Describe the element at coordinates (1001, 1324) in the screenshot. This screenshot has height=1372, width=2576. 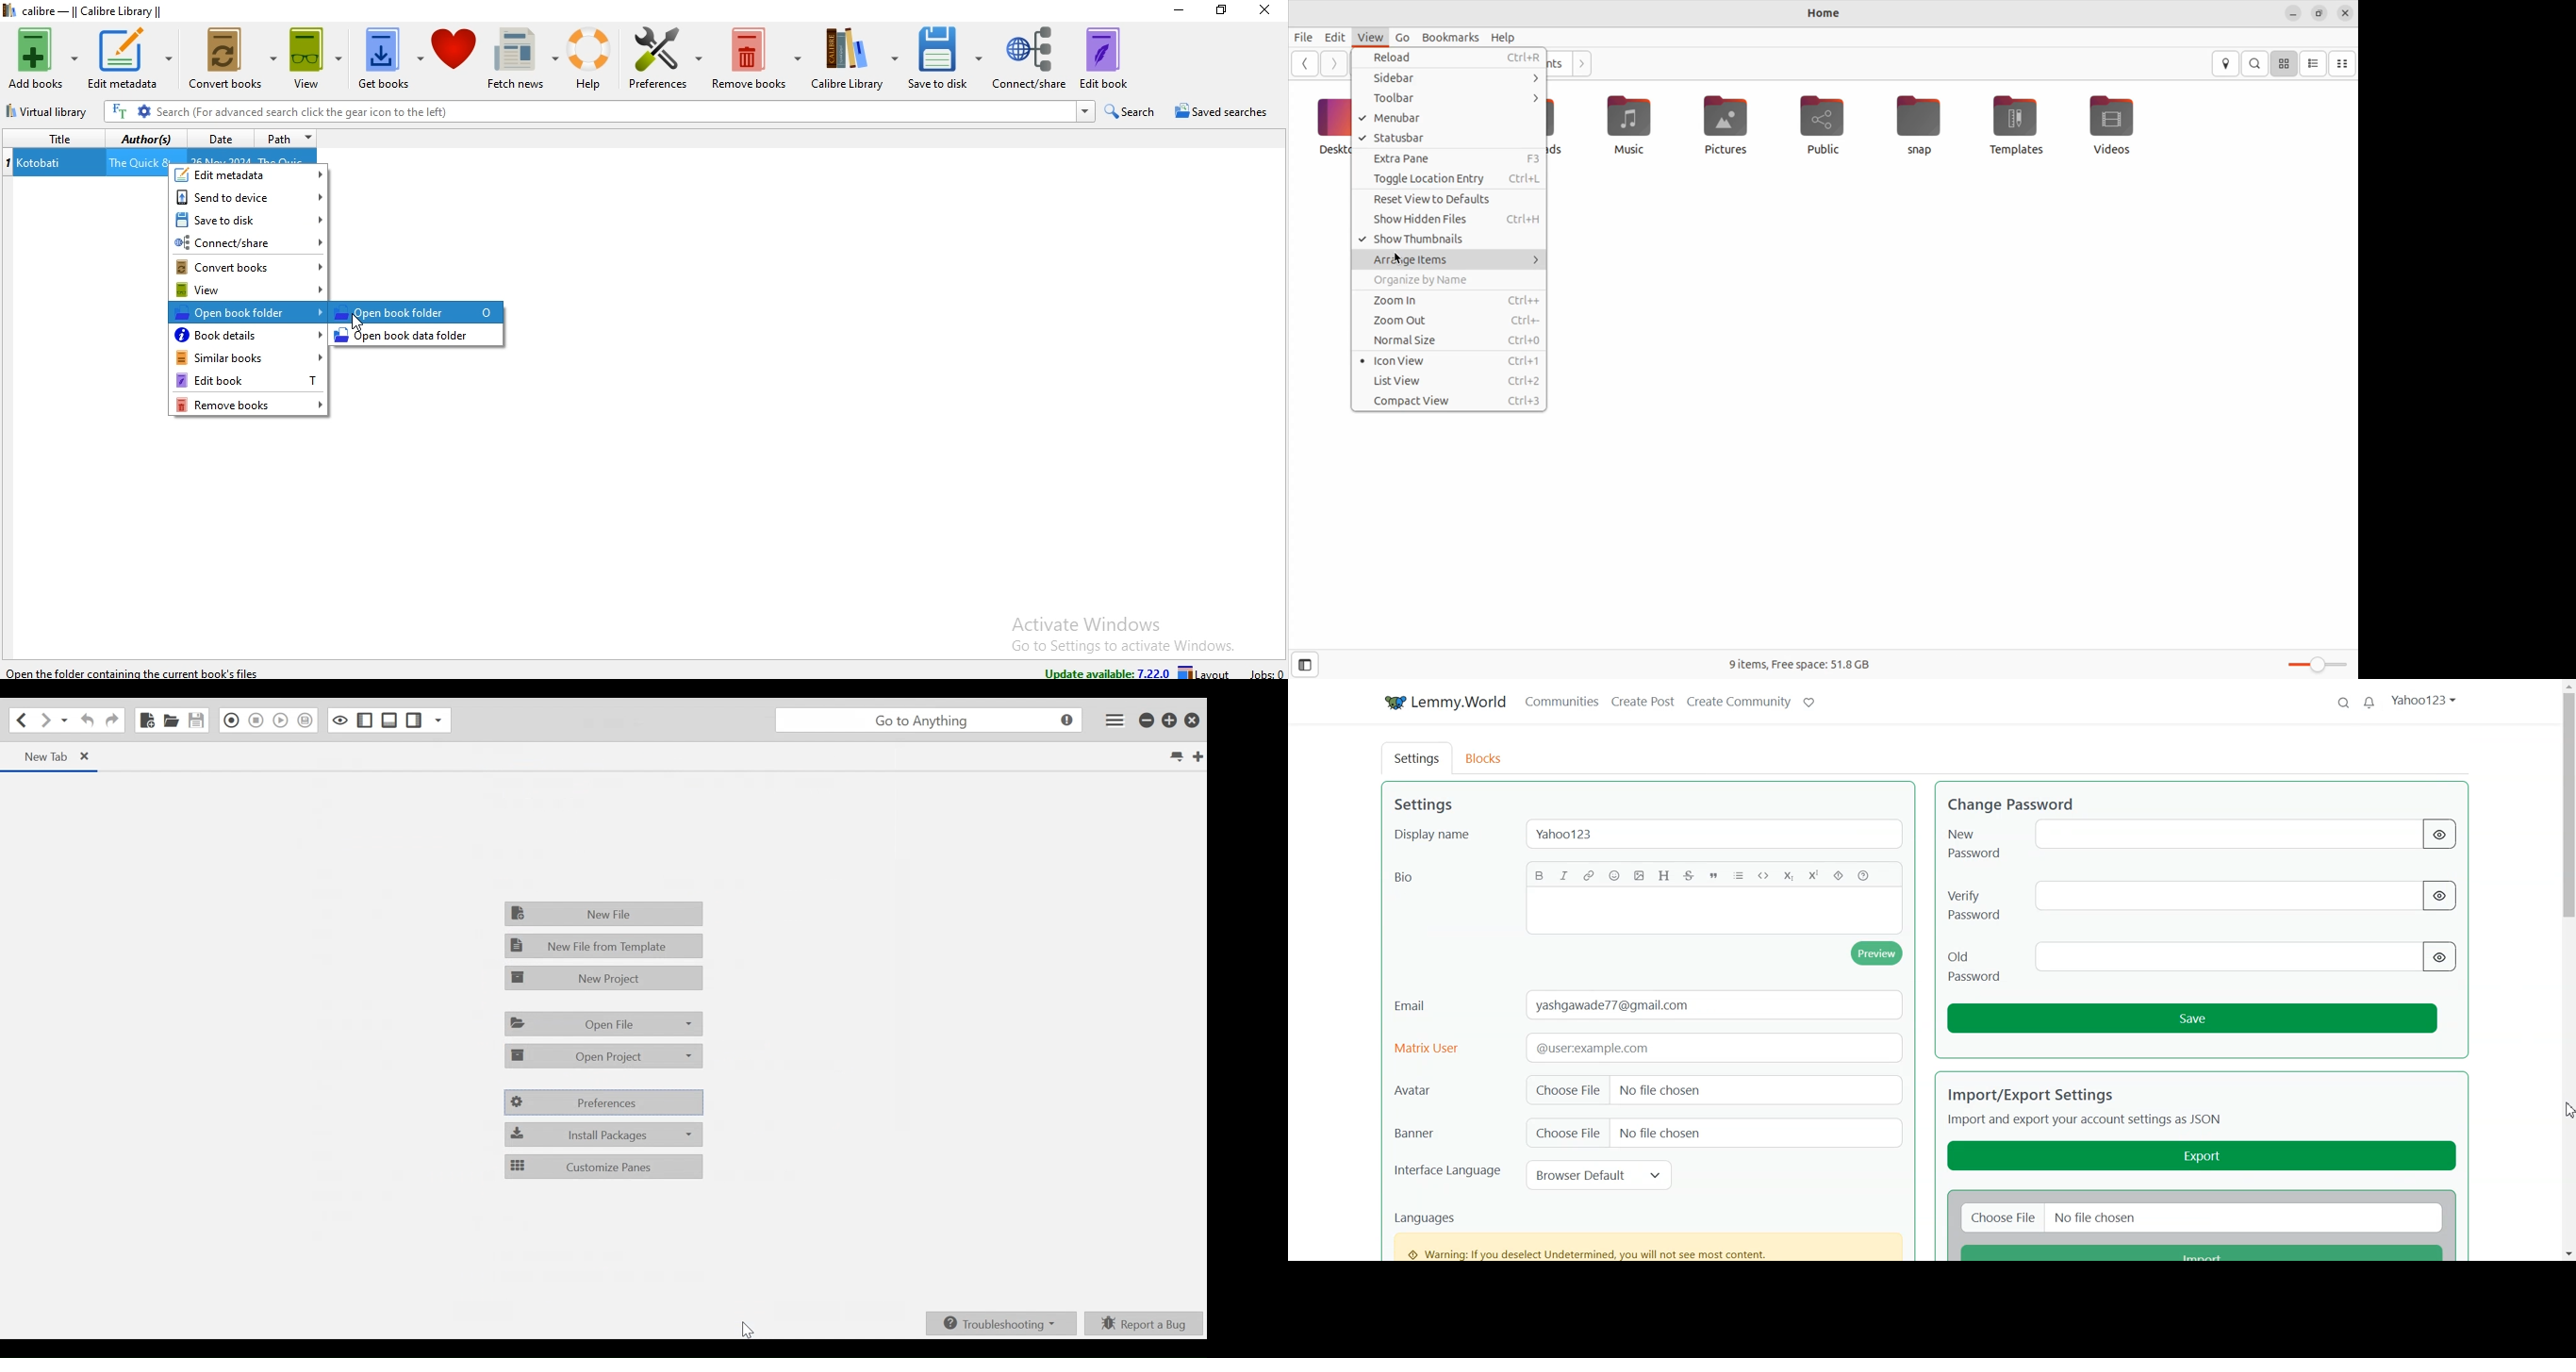
I see `Troubleshooting` at that location.